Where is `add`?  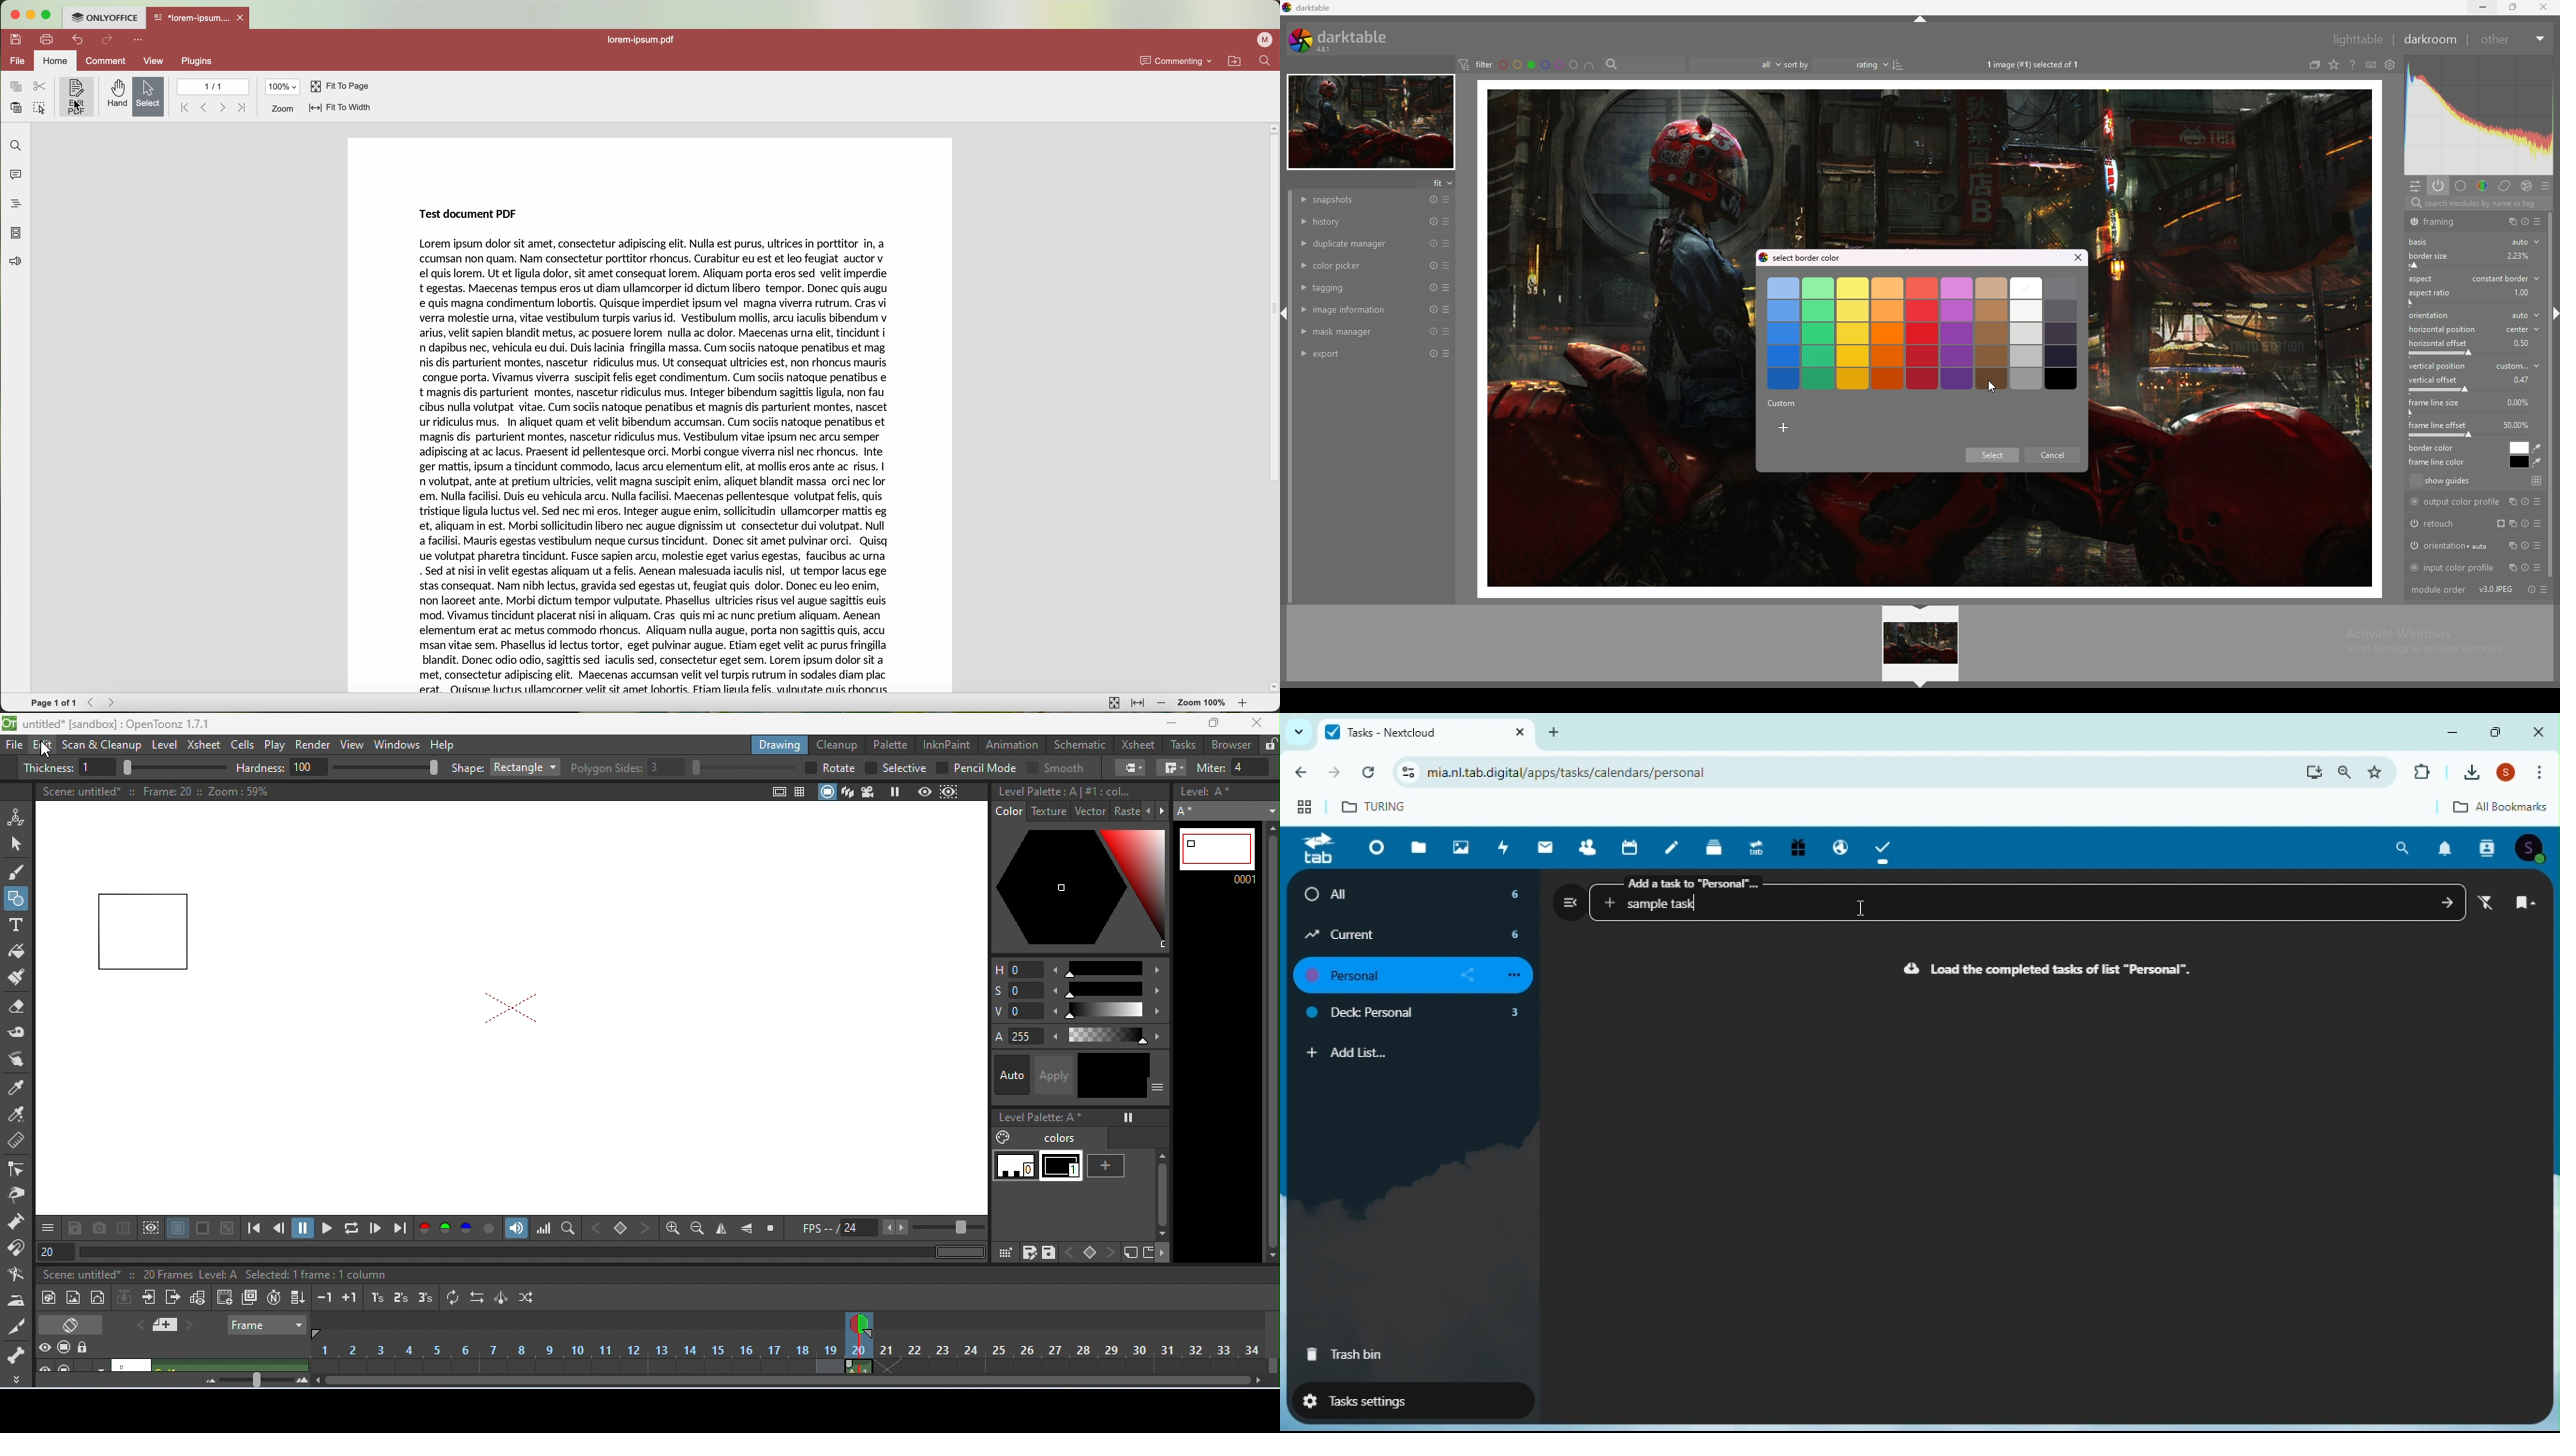 add is located at coordinates (1561, 731).